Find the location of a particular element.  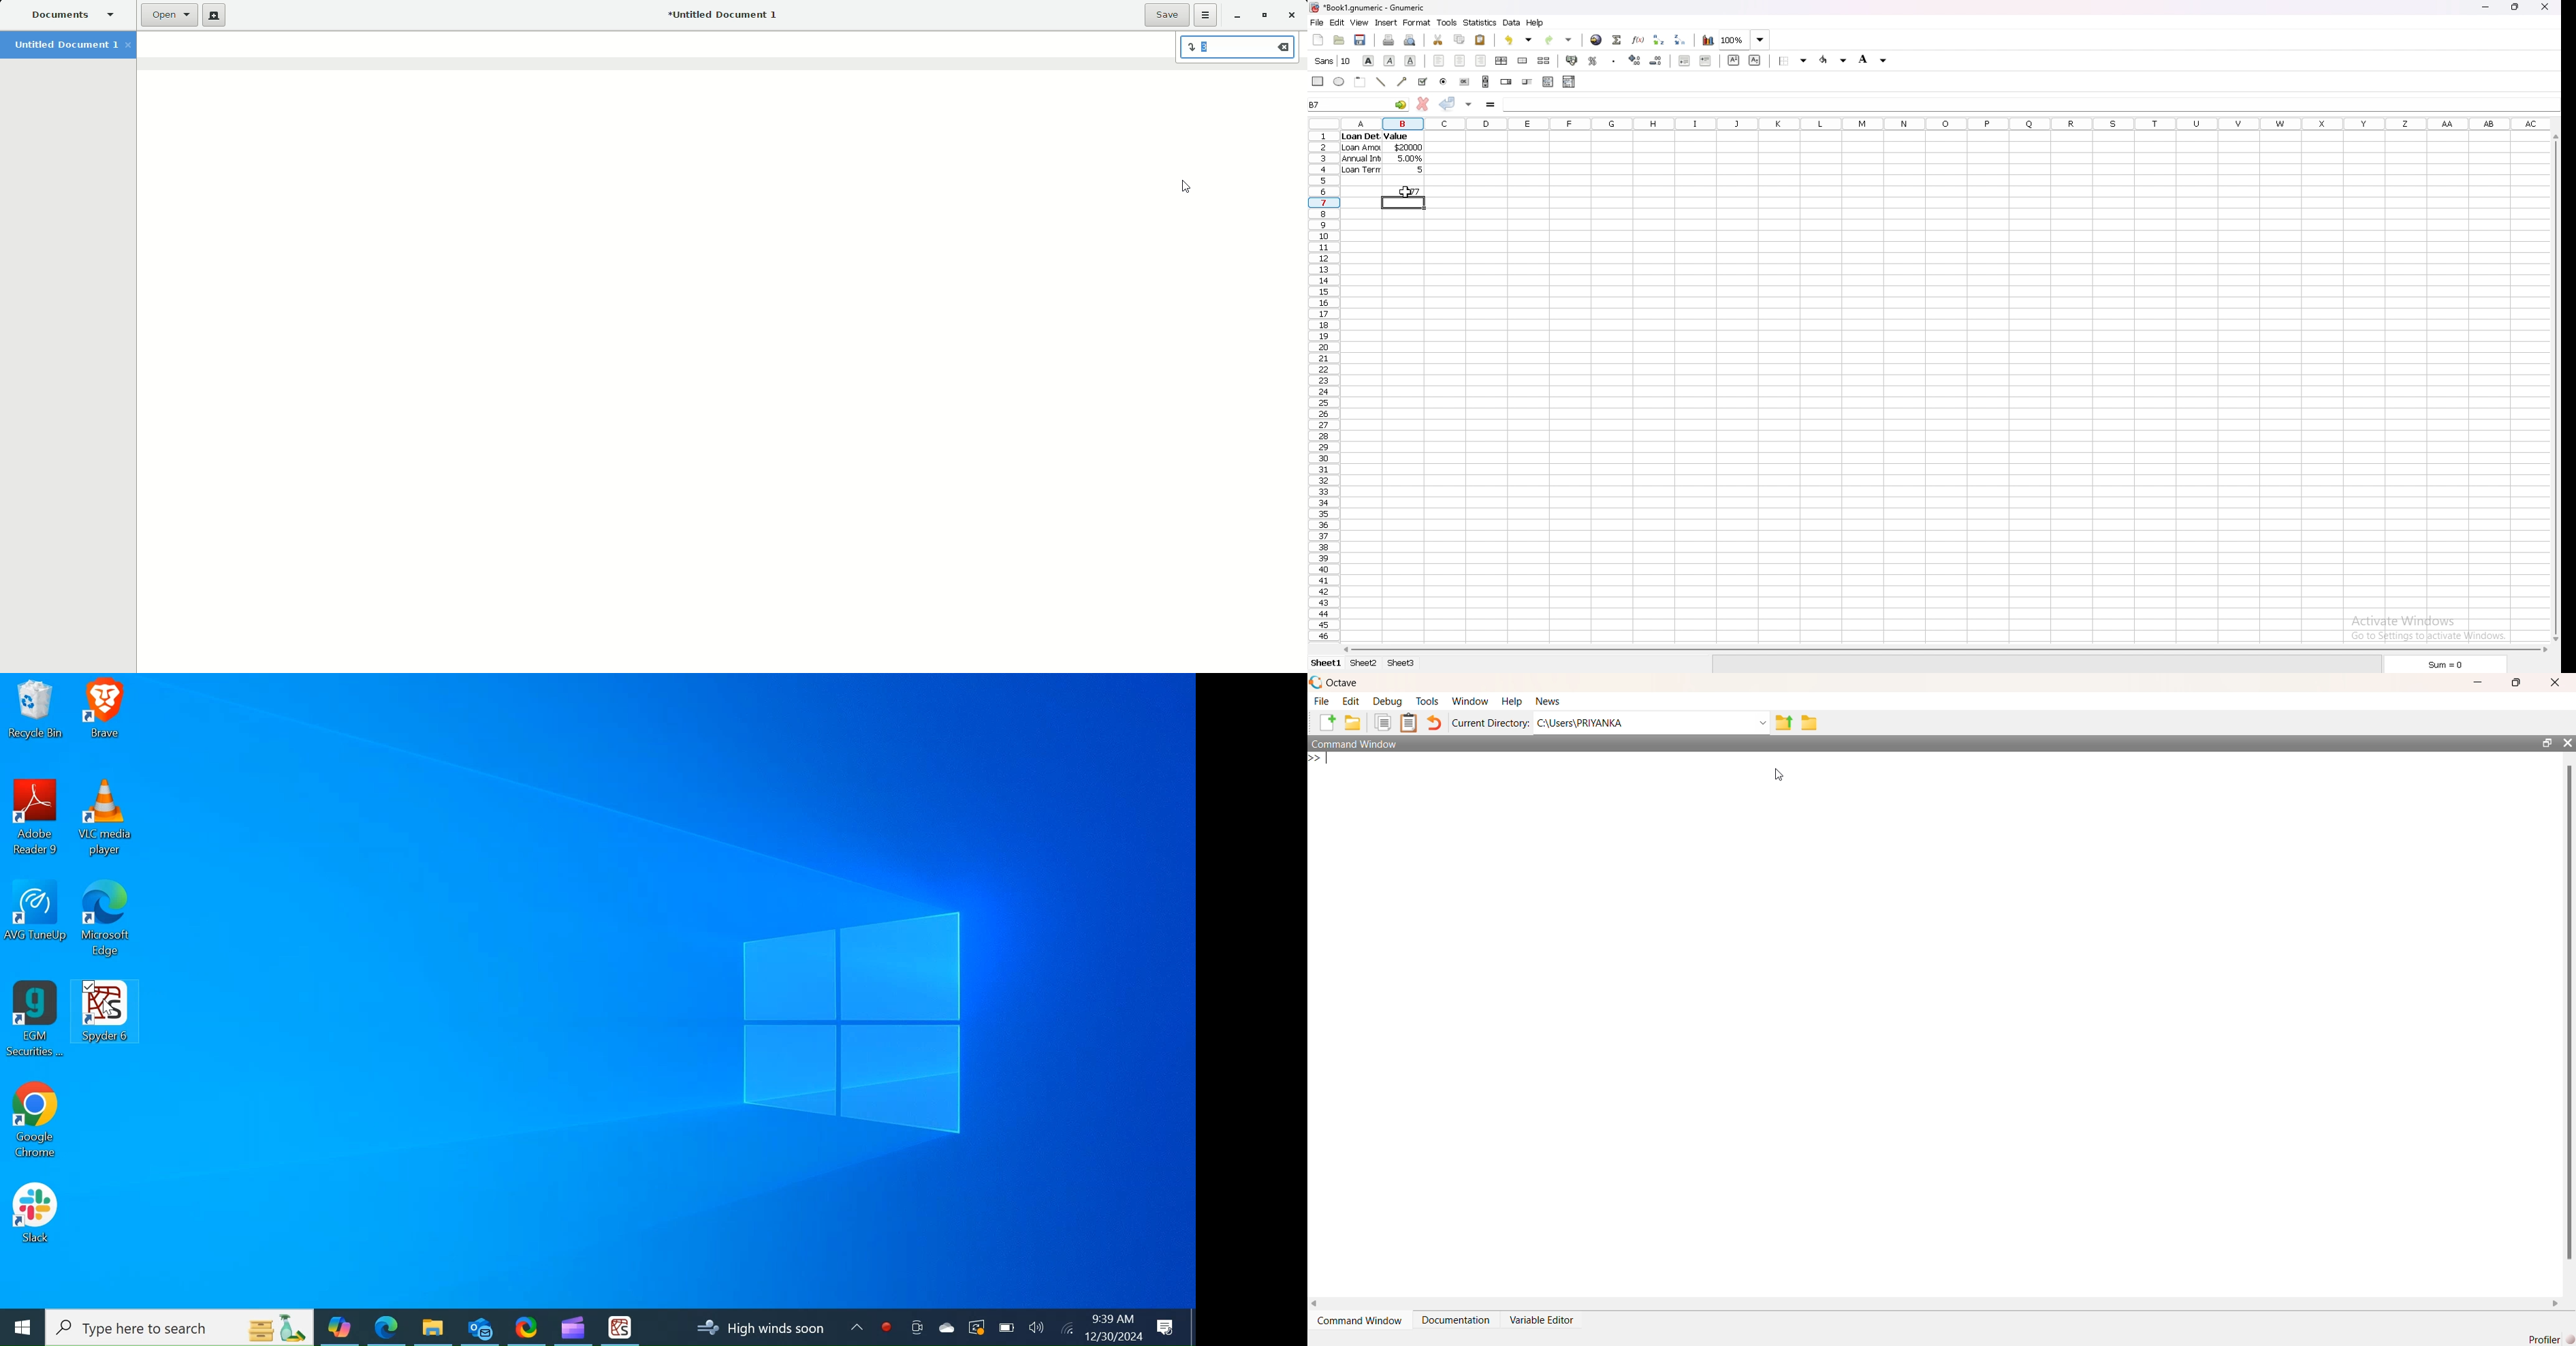

superscript is located at coordinates (1733, 60).